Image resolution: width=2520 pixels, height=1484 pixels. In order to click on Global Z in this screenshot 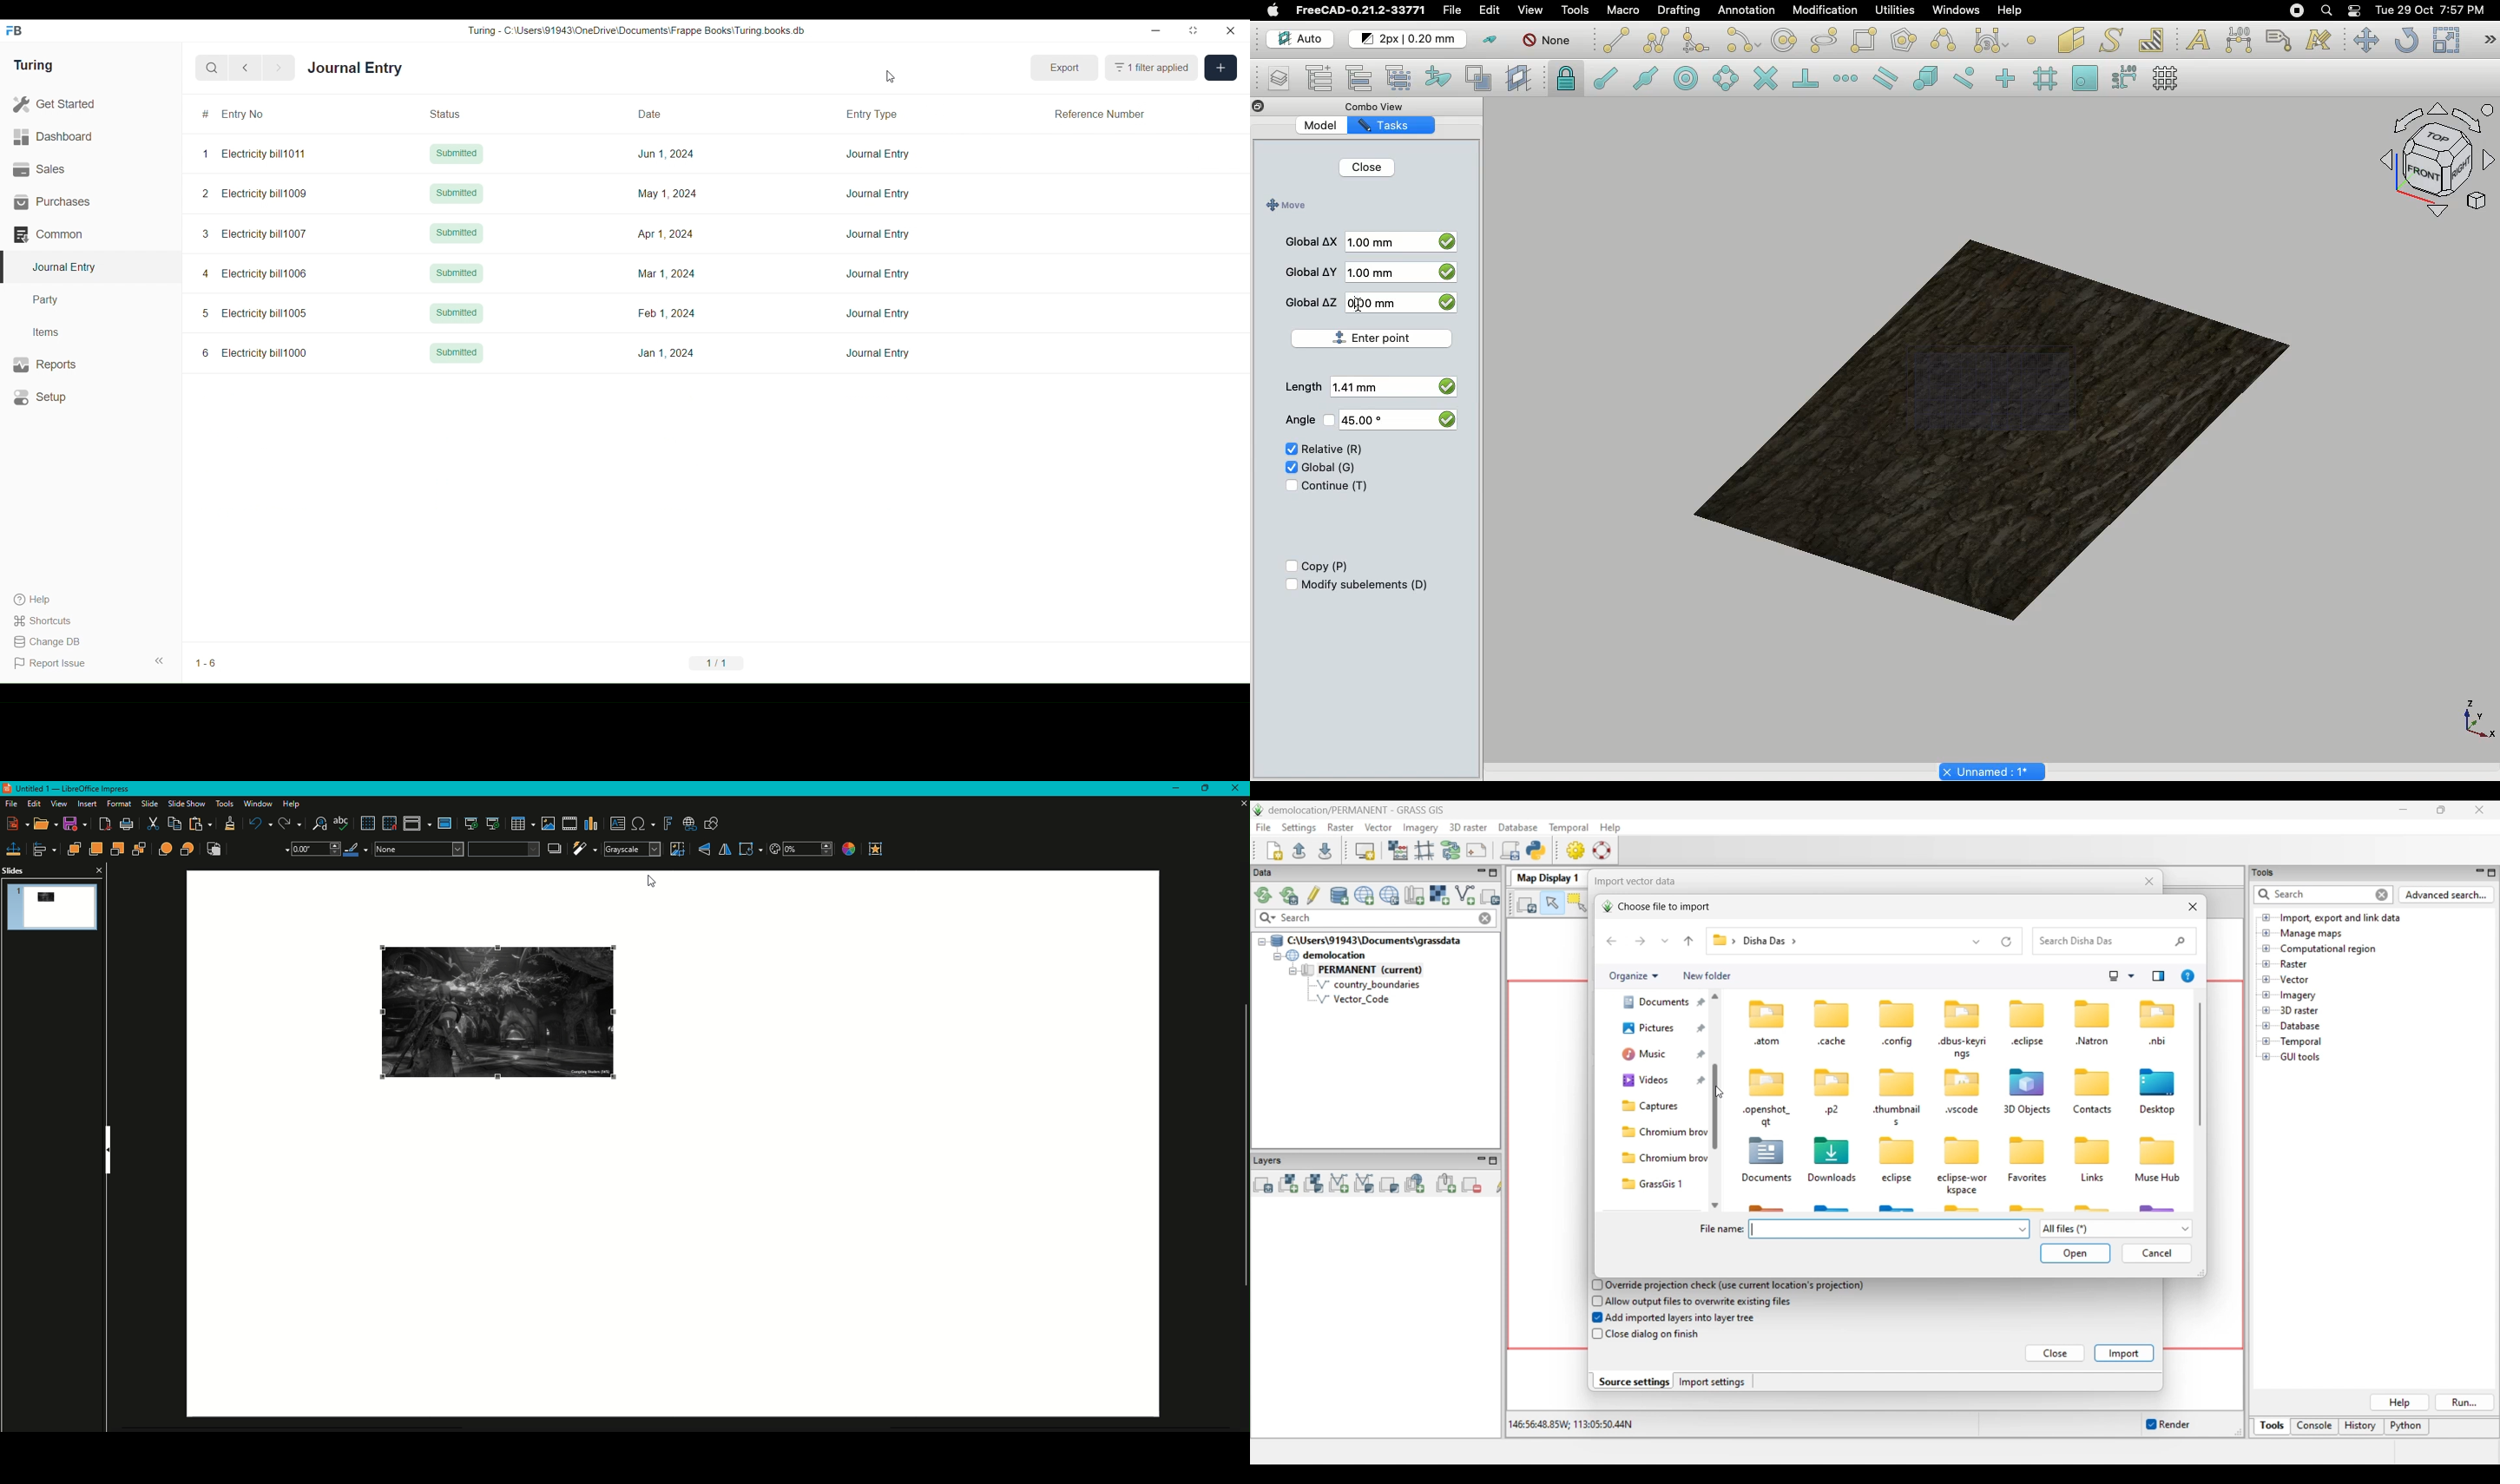, I will do `click(1312, 302)`.